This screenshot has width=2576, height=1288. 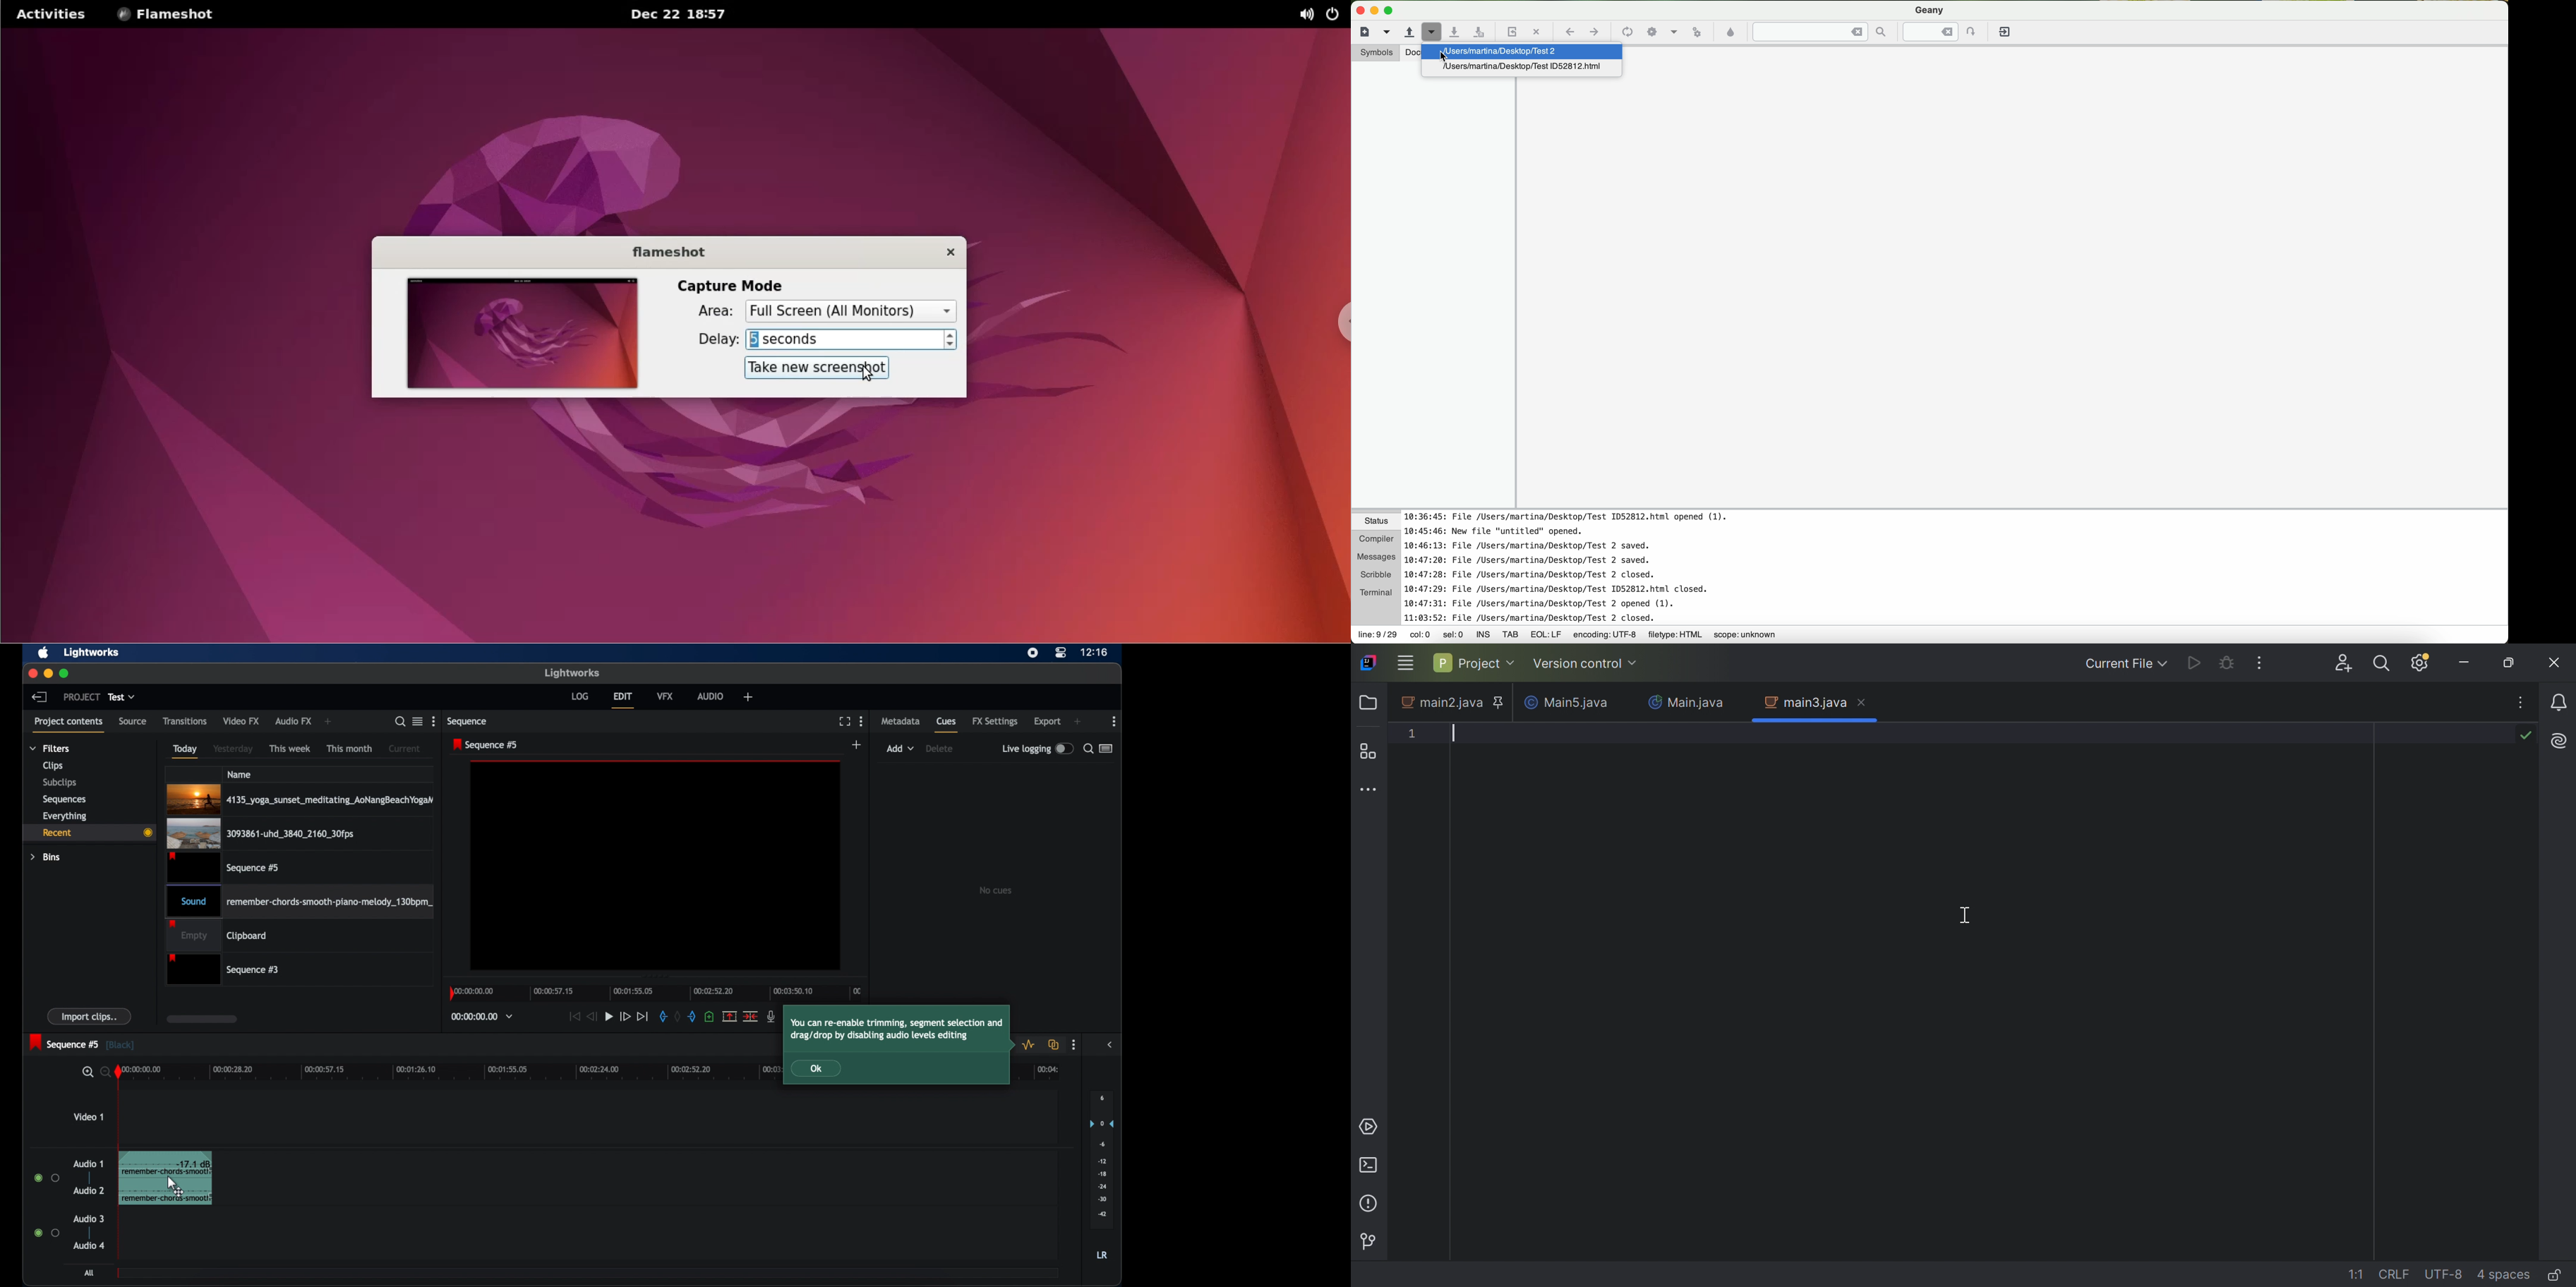 What do you see at coordinates (751, 1016) in the screenshot?
I see `cut` at bounding box center [751, 1016].